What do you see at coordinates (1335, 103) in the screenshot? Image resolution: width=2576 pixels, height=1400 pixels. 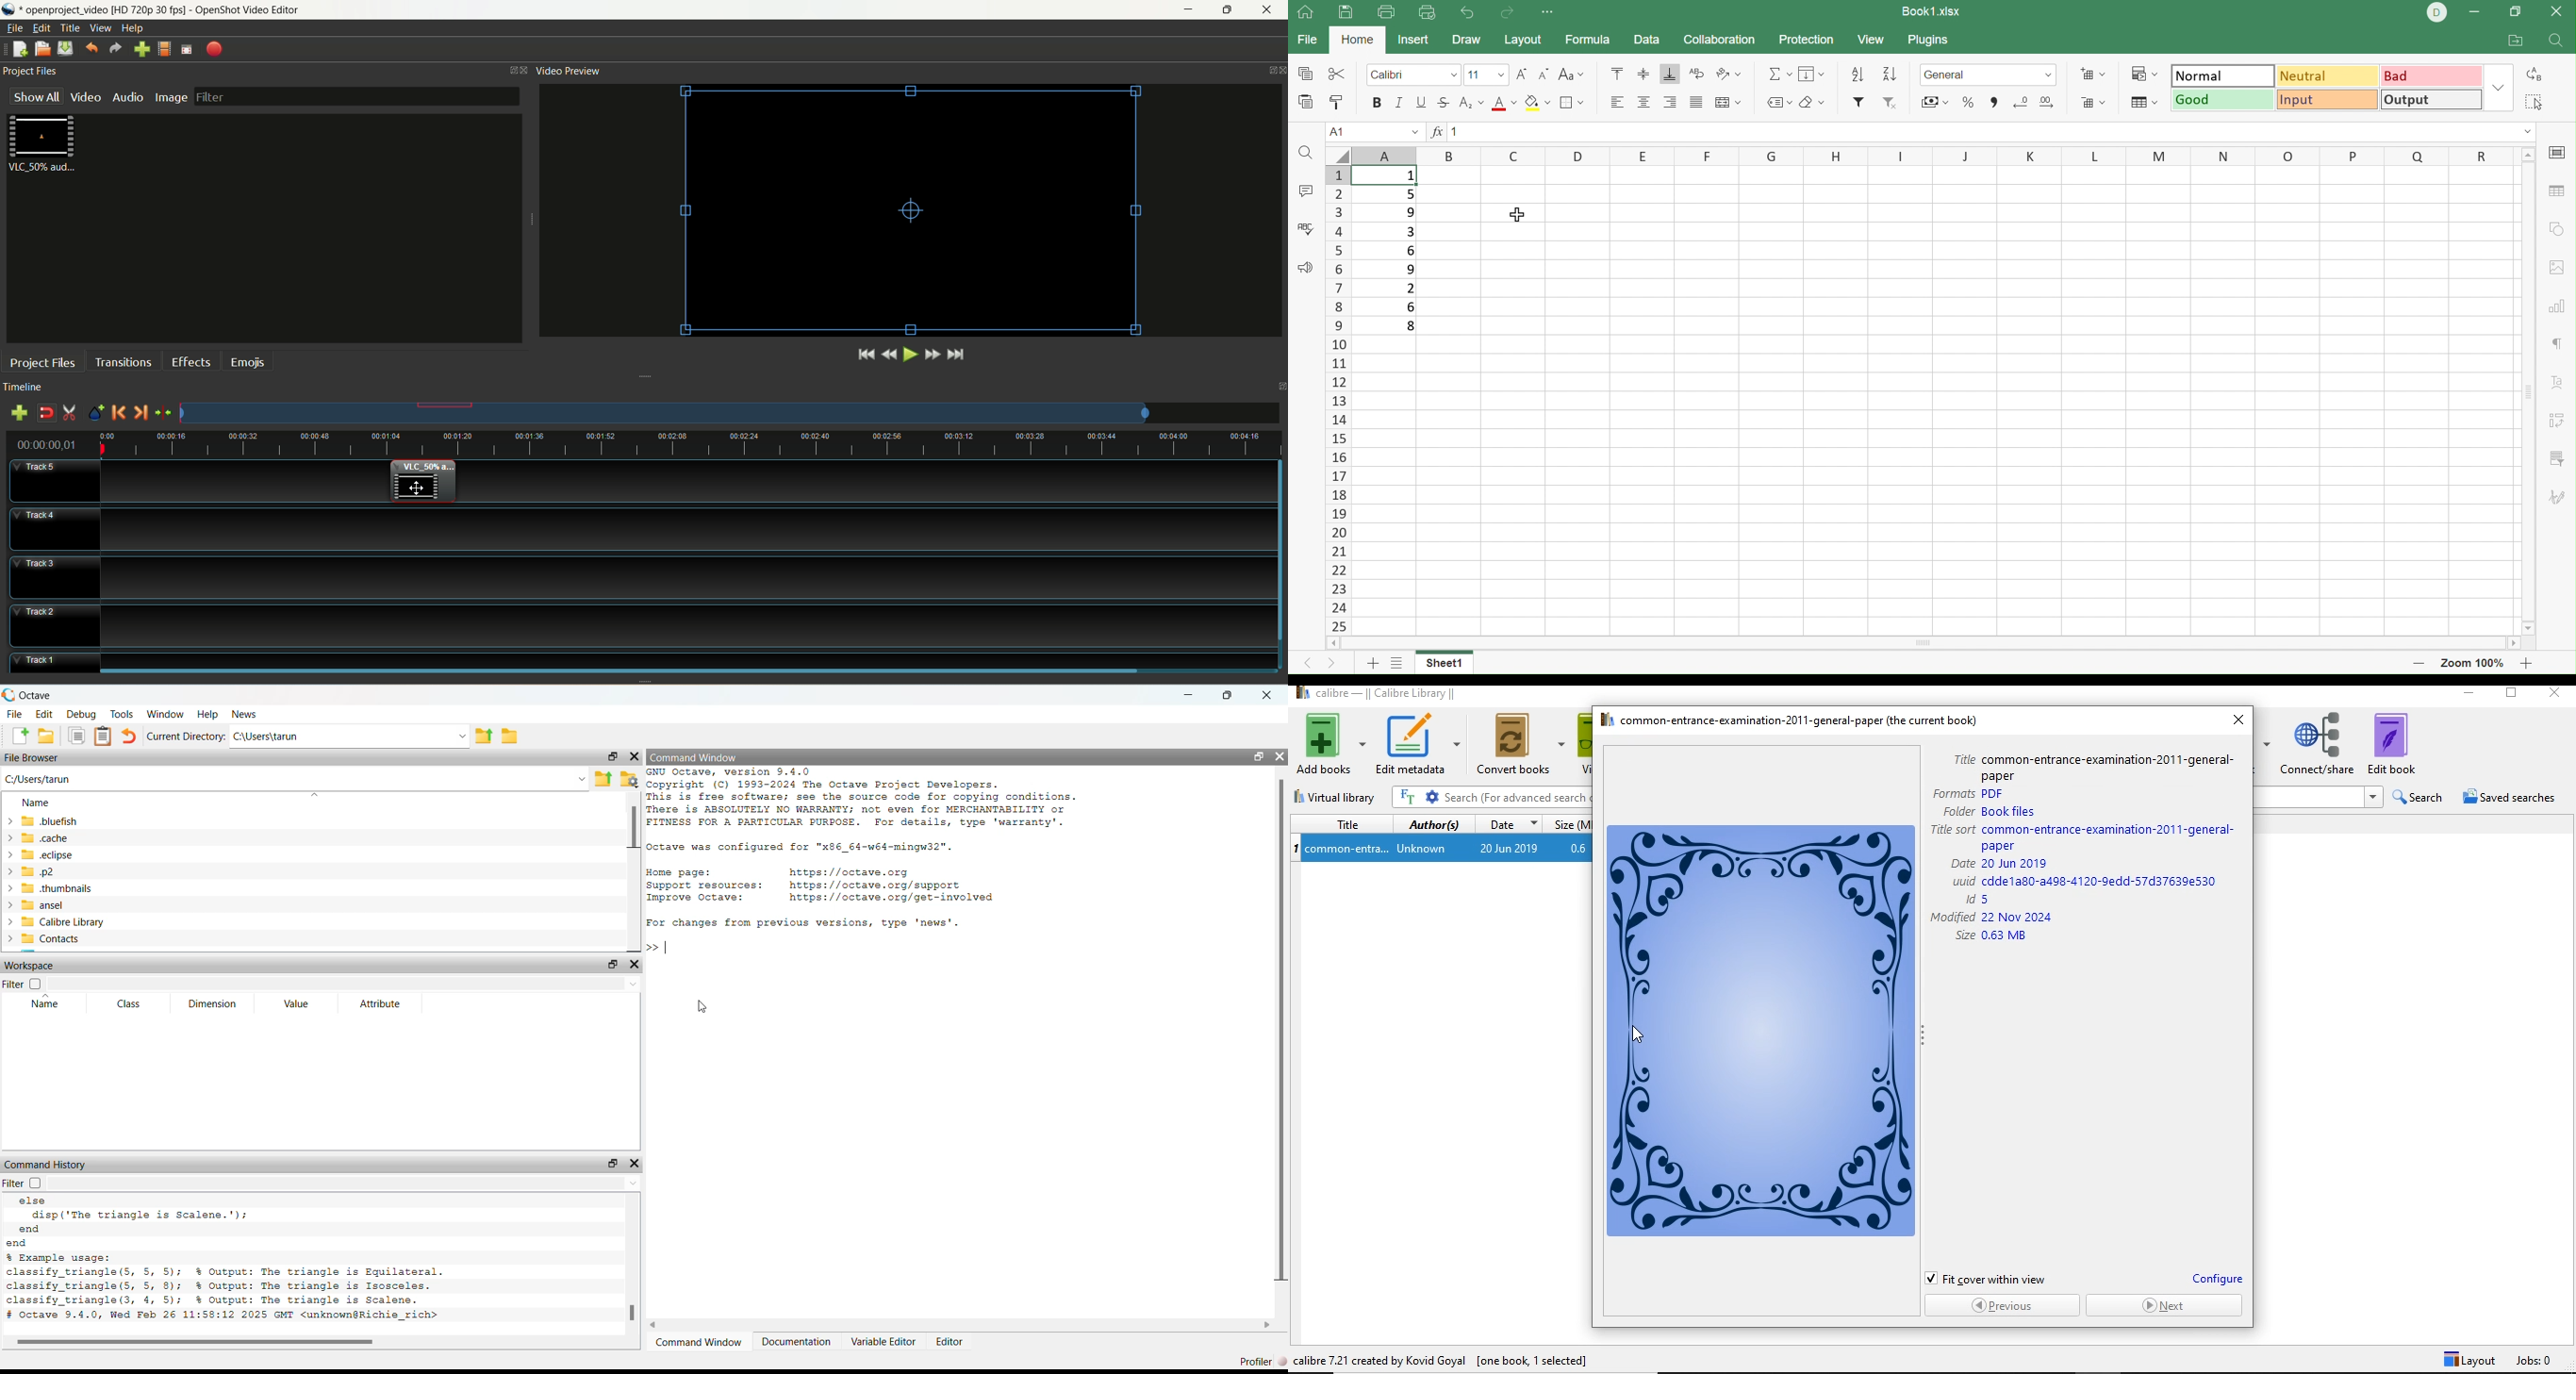 I see `Copy style` at bounding box center [1335, 103].